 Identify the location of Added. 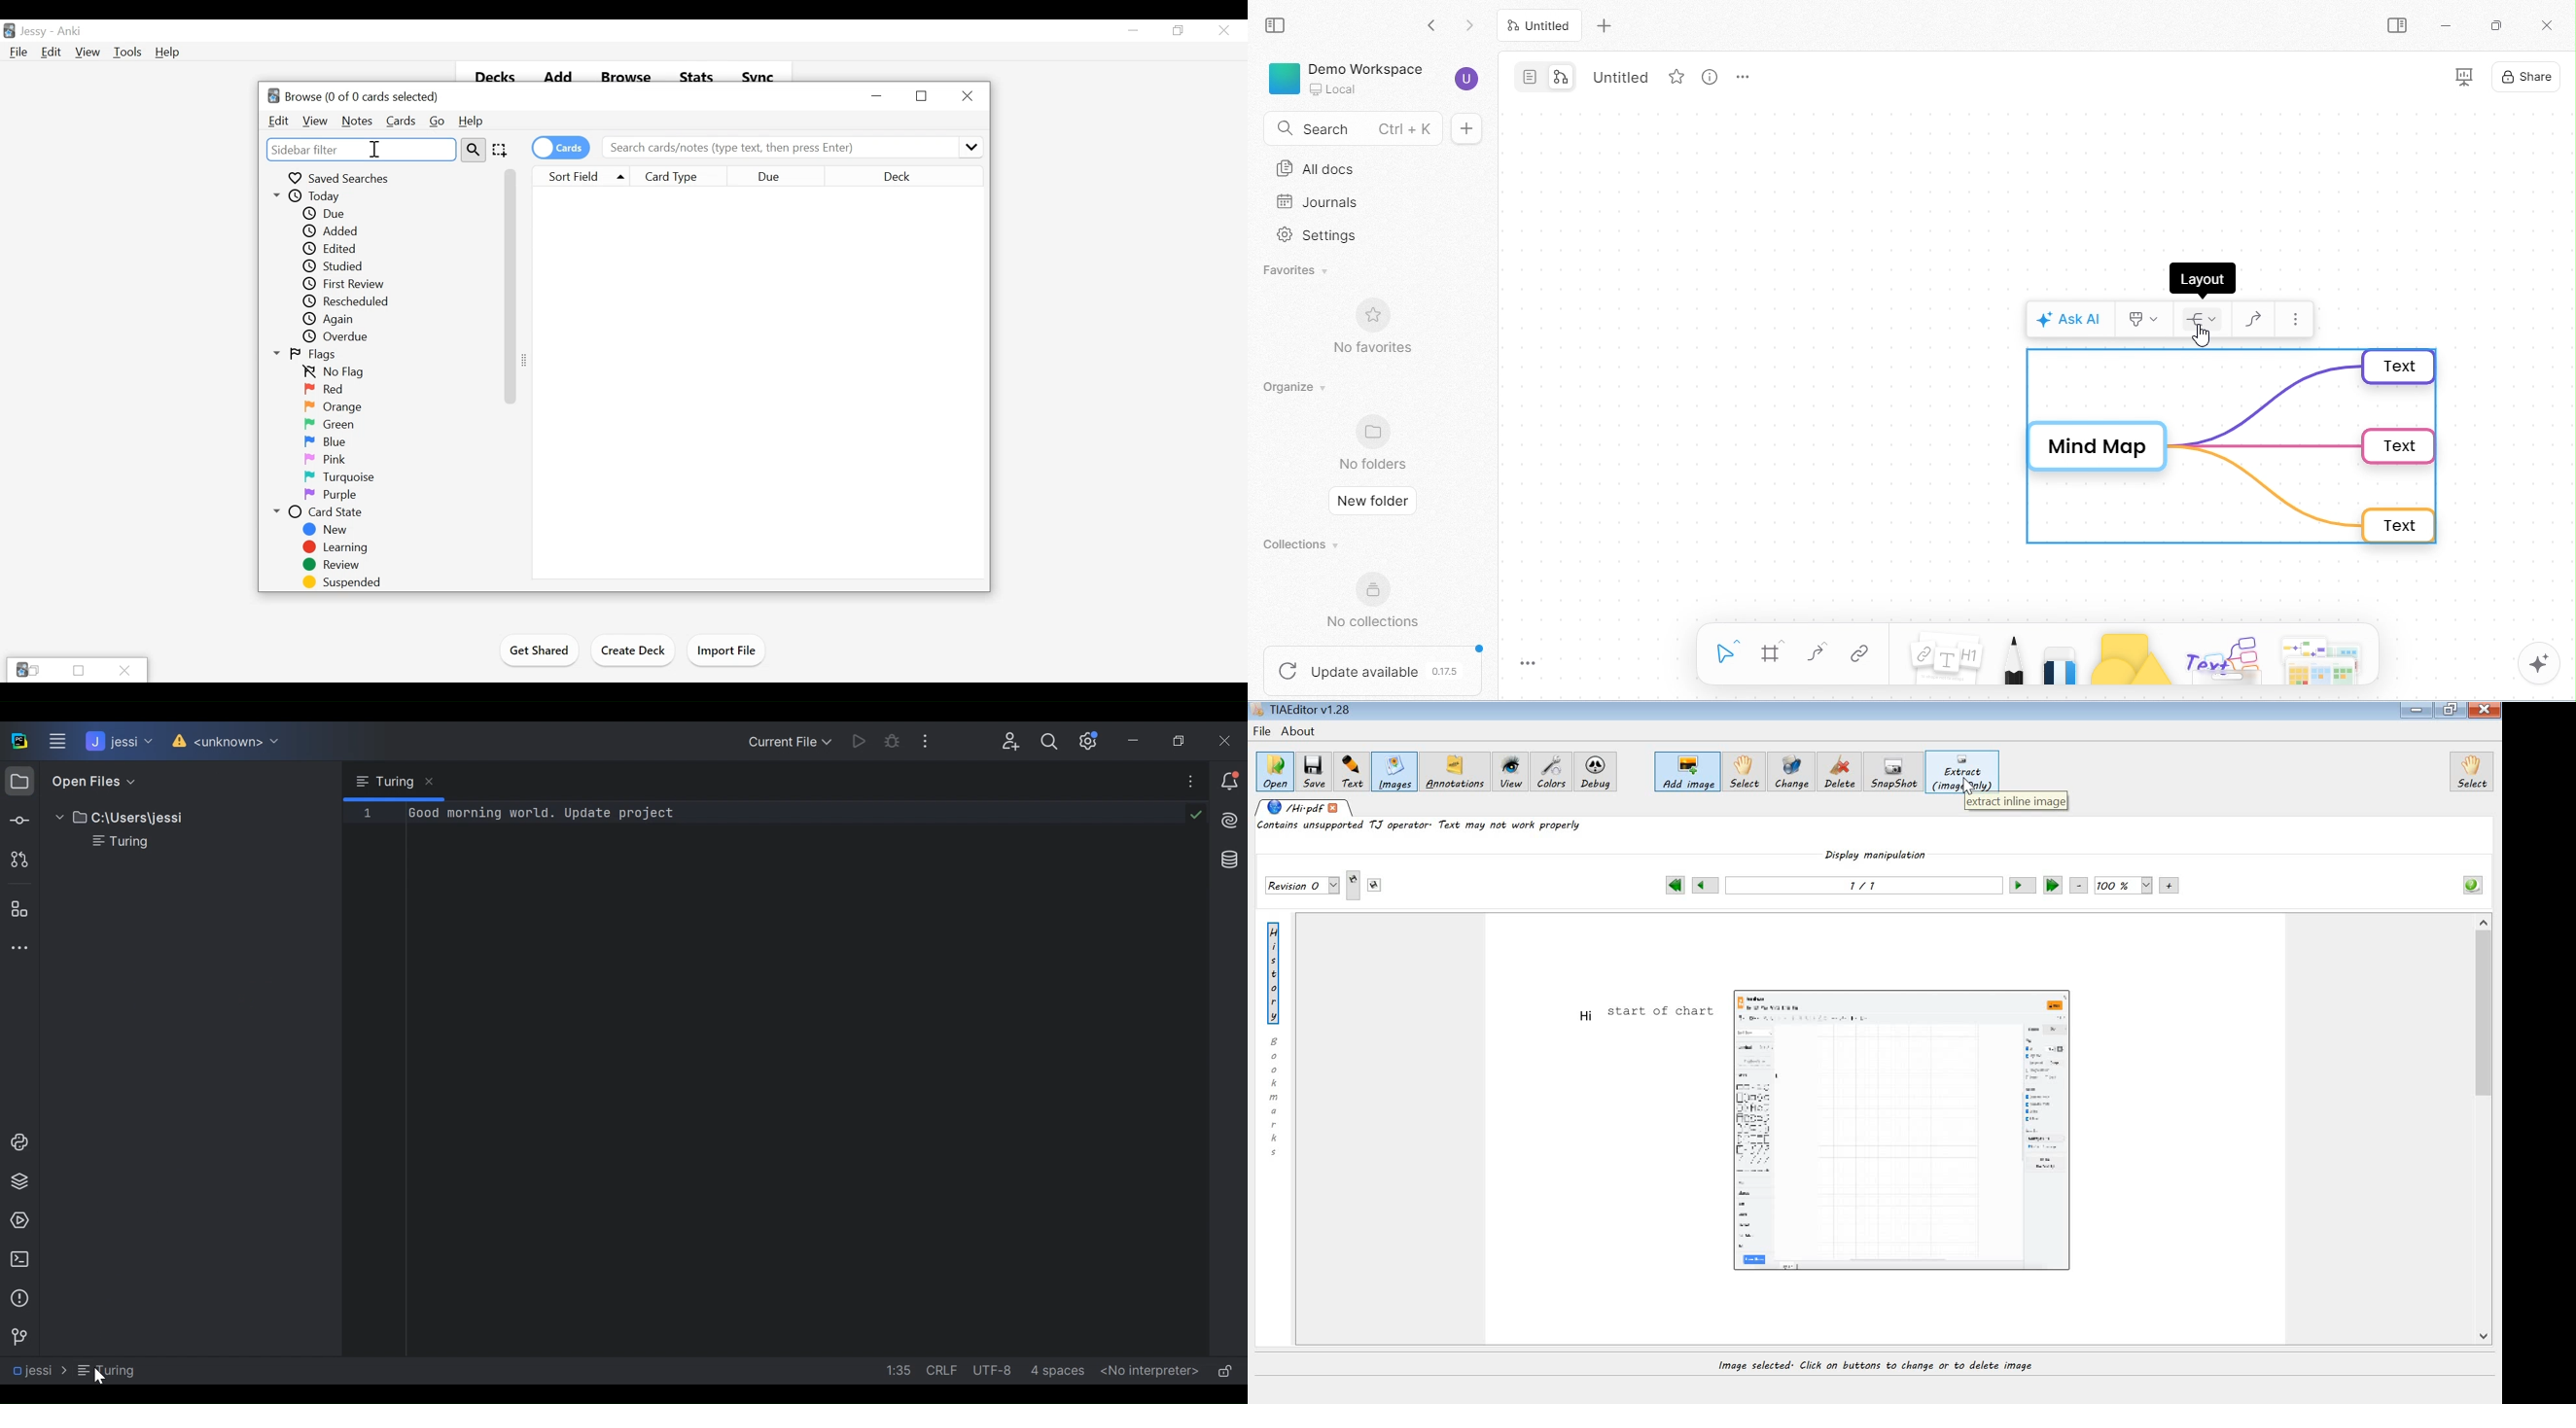
(330, 231).